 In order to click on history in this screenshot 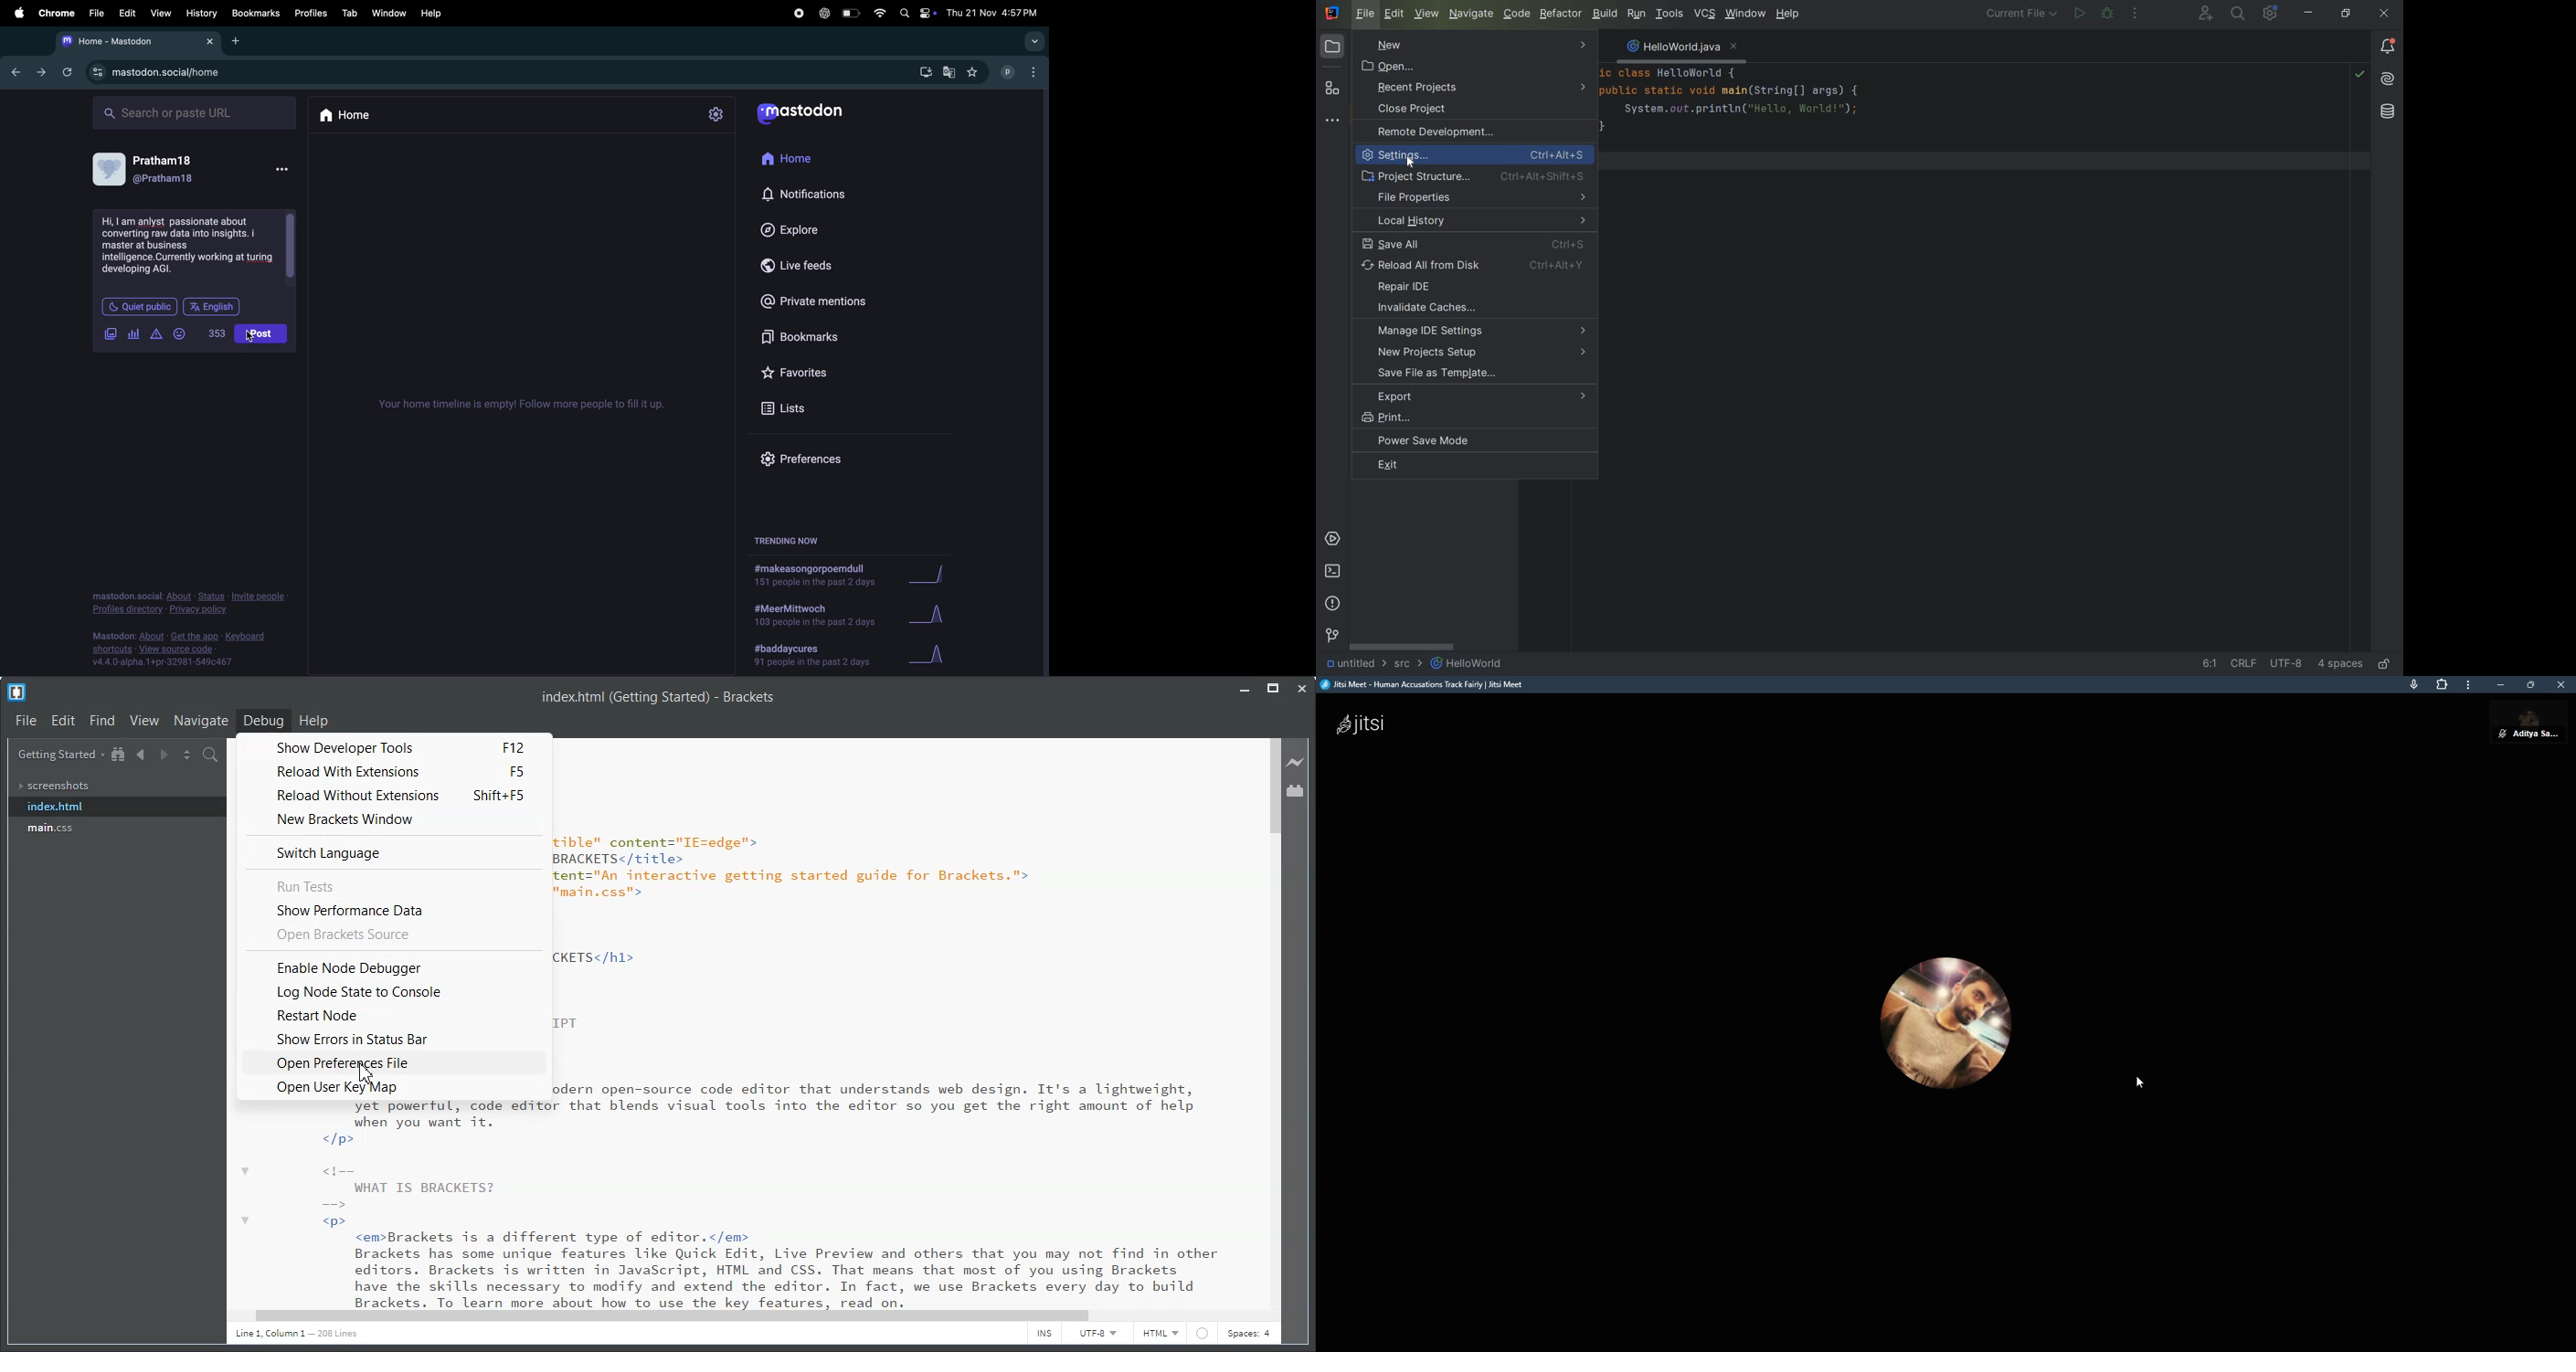, I will do `click(202, 12)`.